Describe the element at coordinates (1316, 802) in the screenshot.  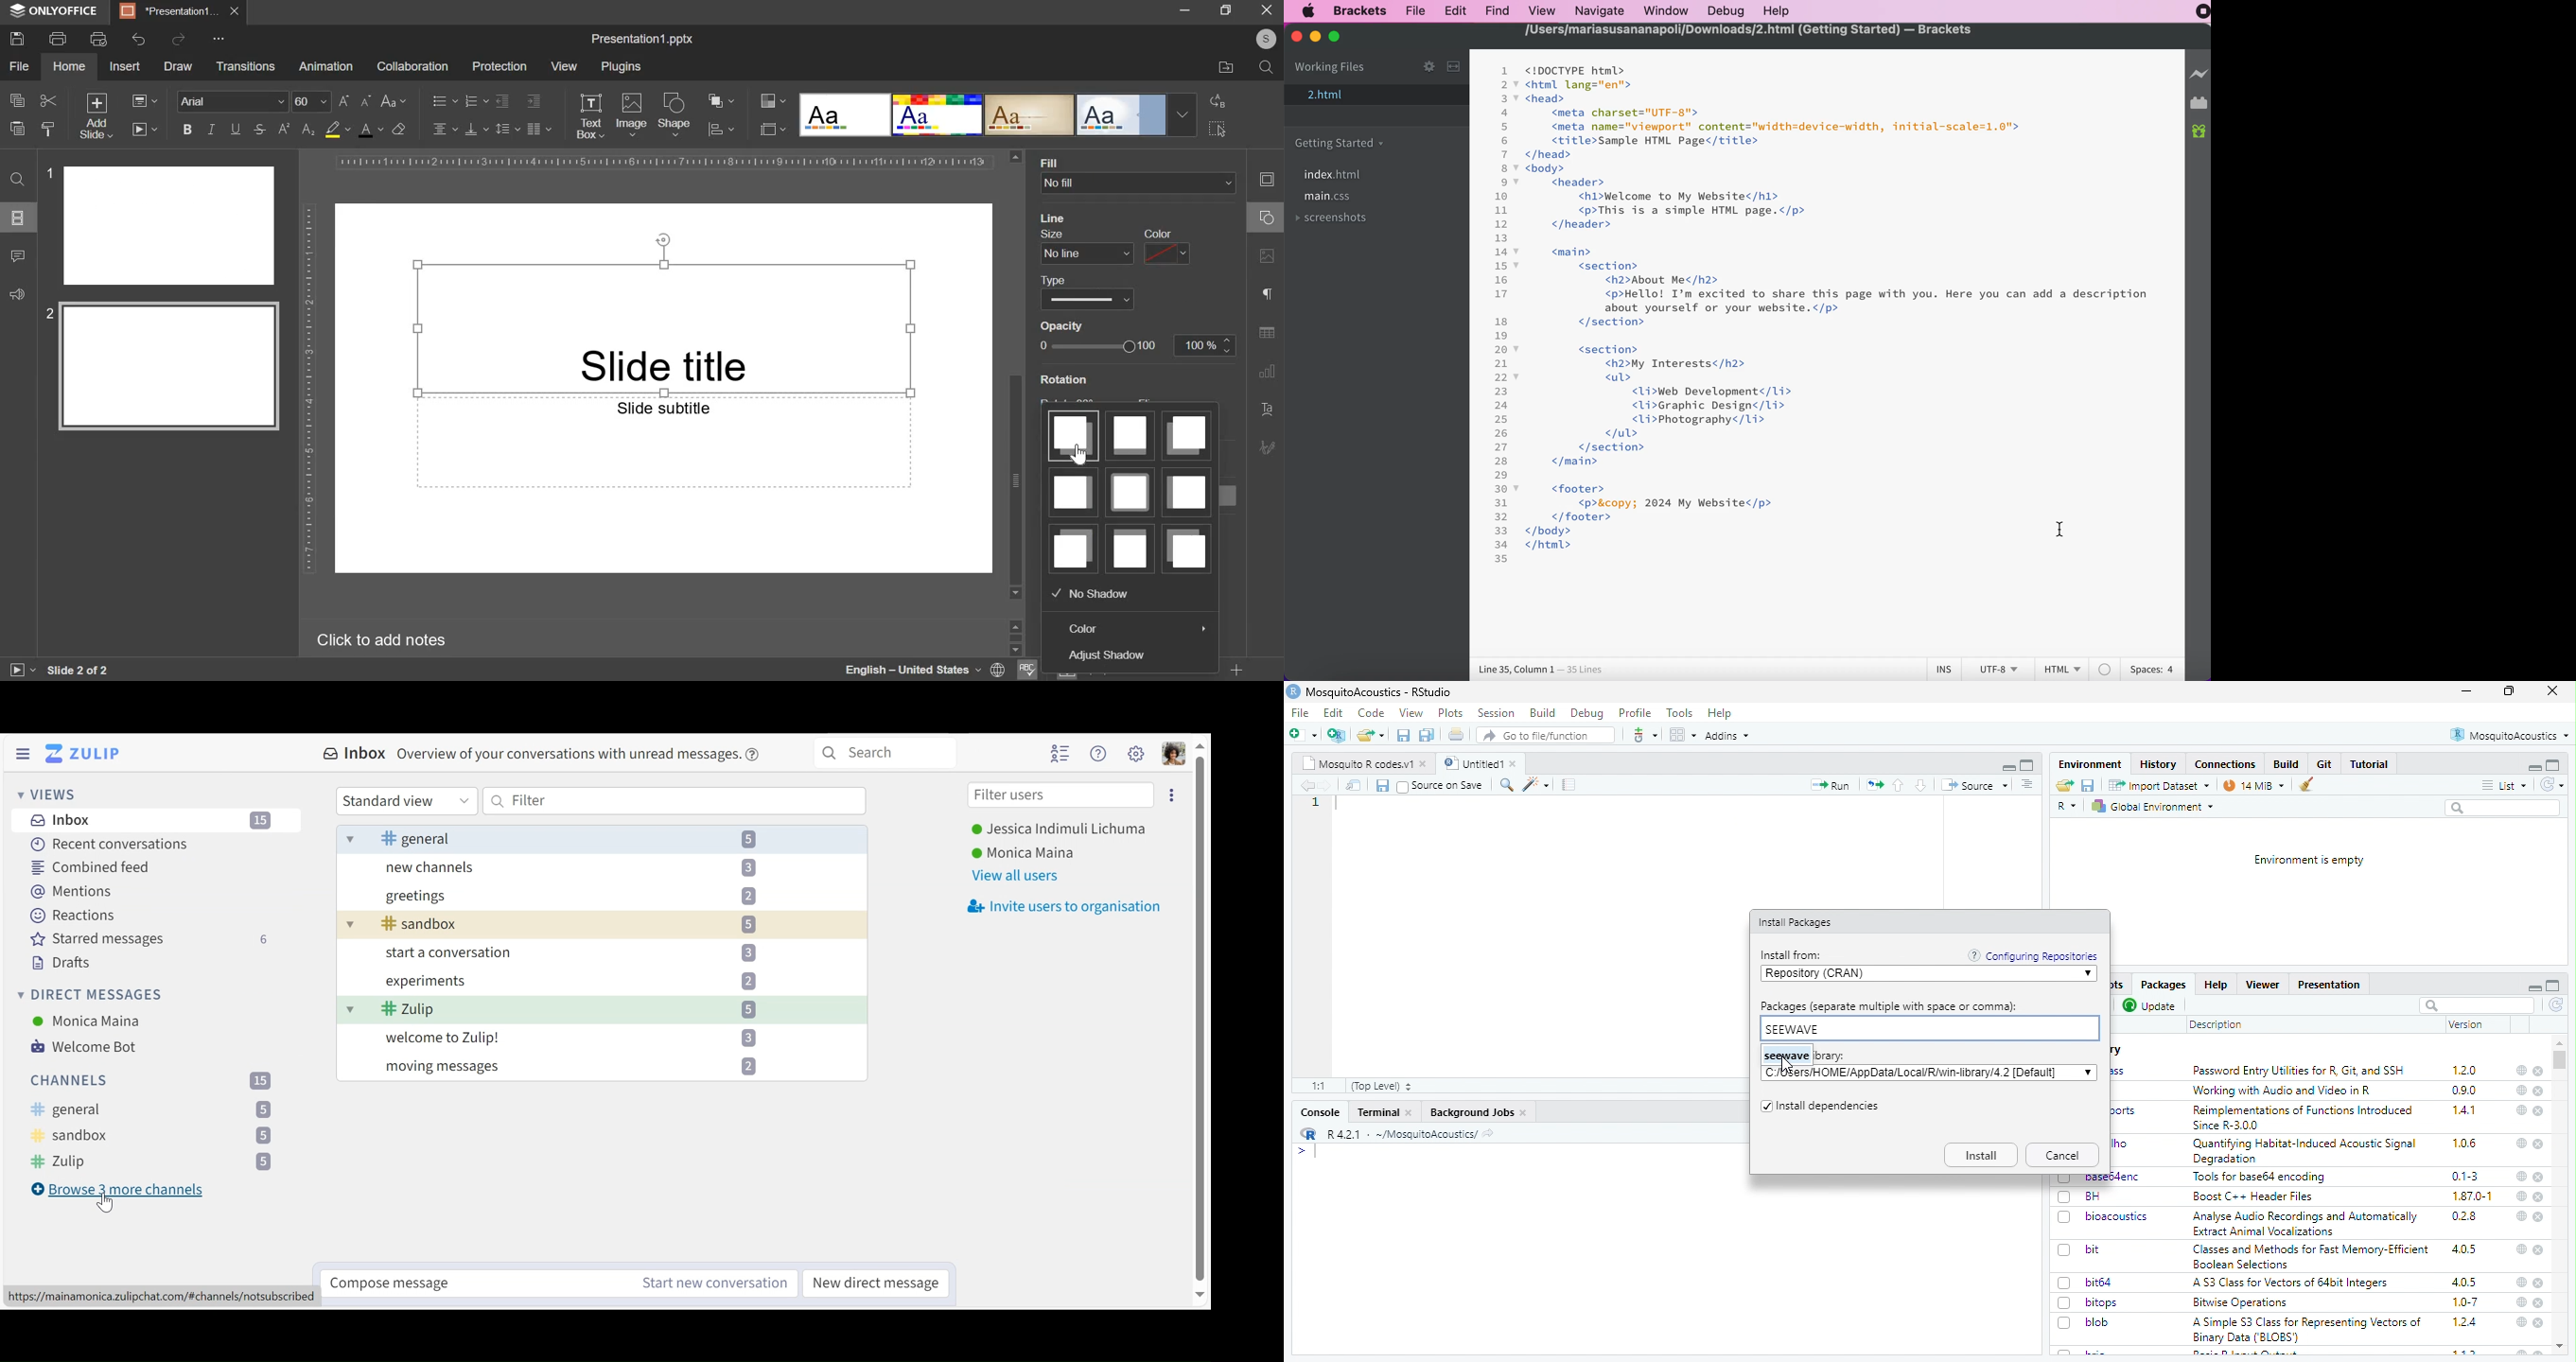
I see `1` at that location.